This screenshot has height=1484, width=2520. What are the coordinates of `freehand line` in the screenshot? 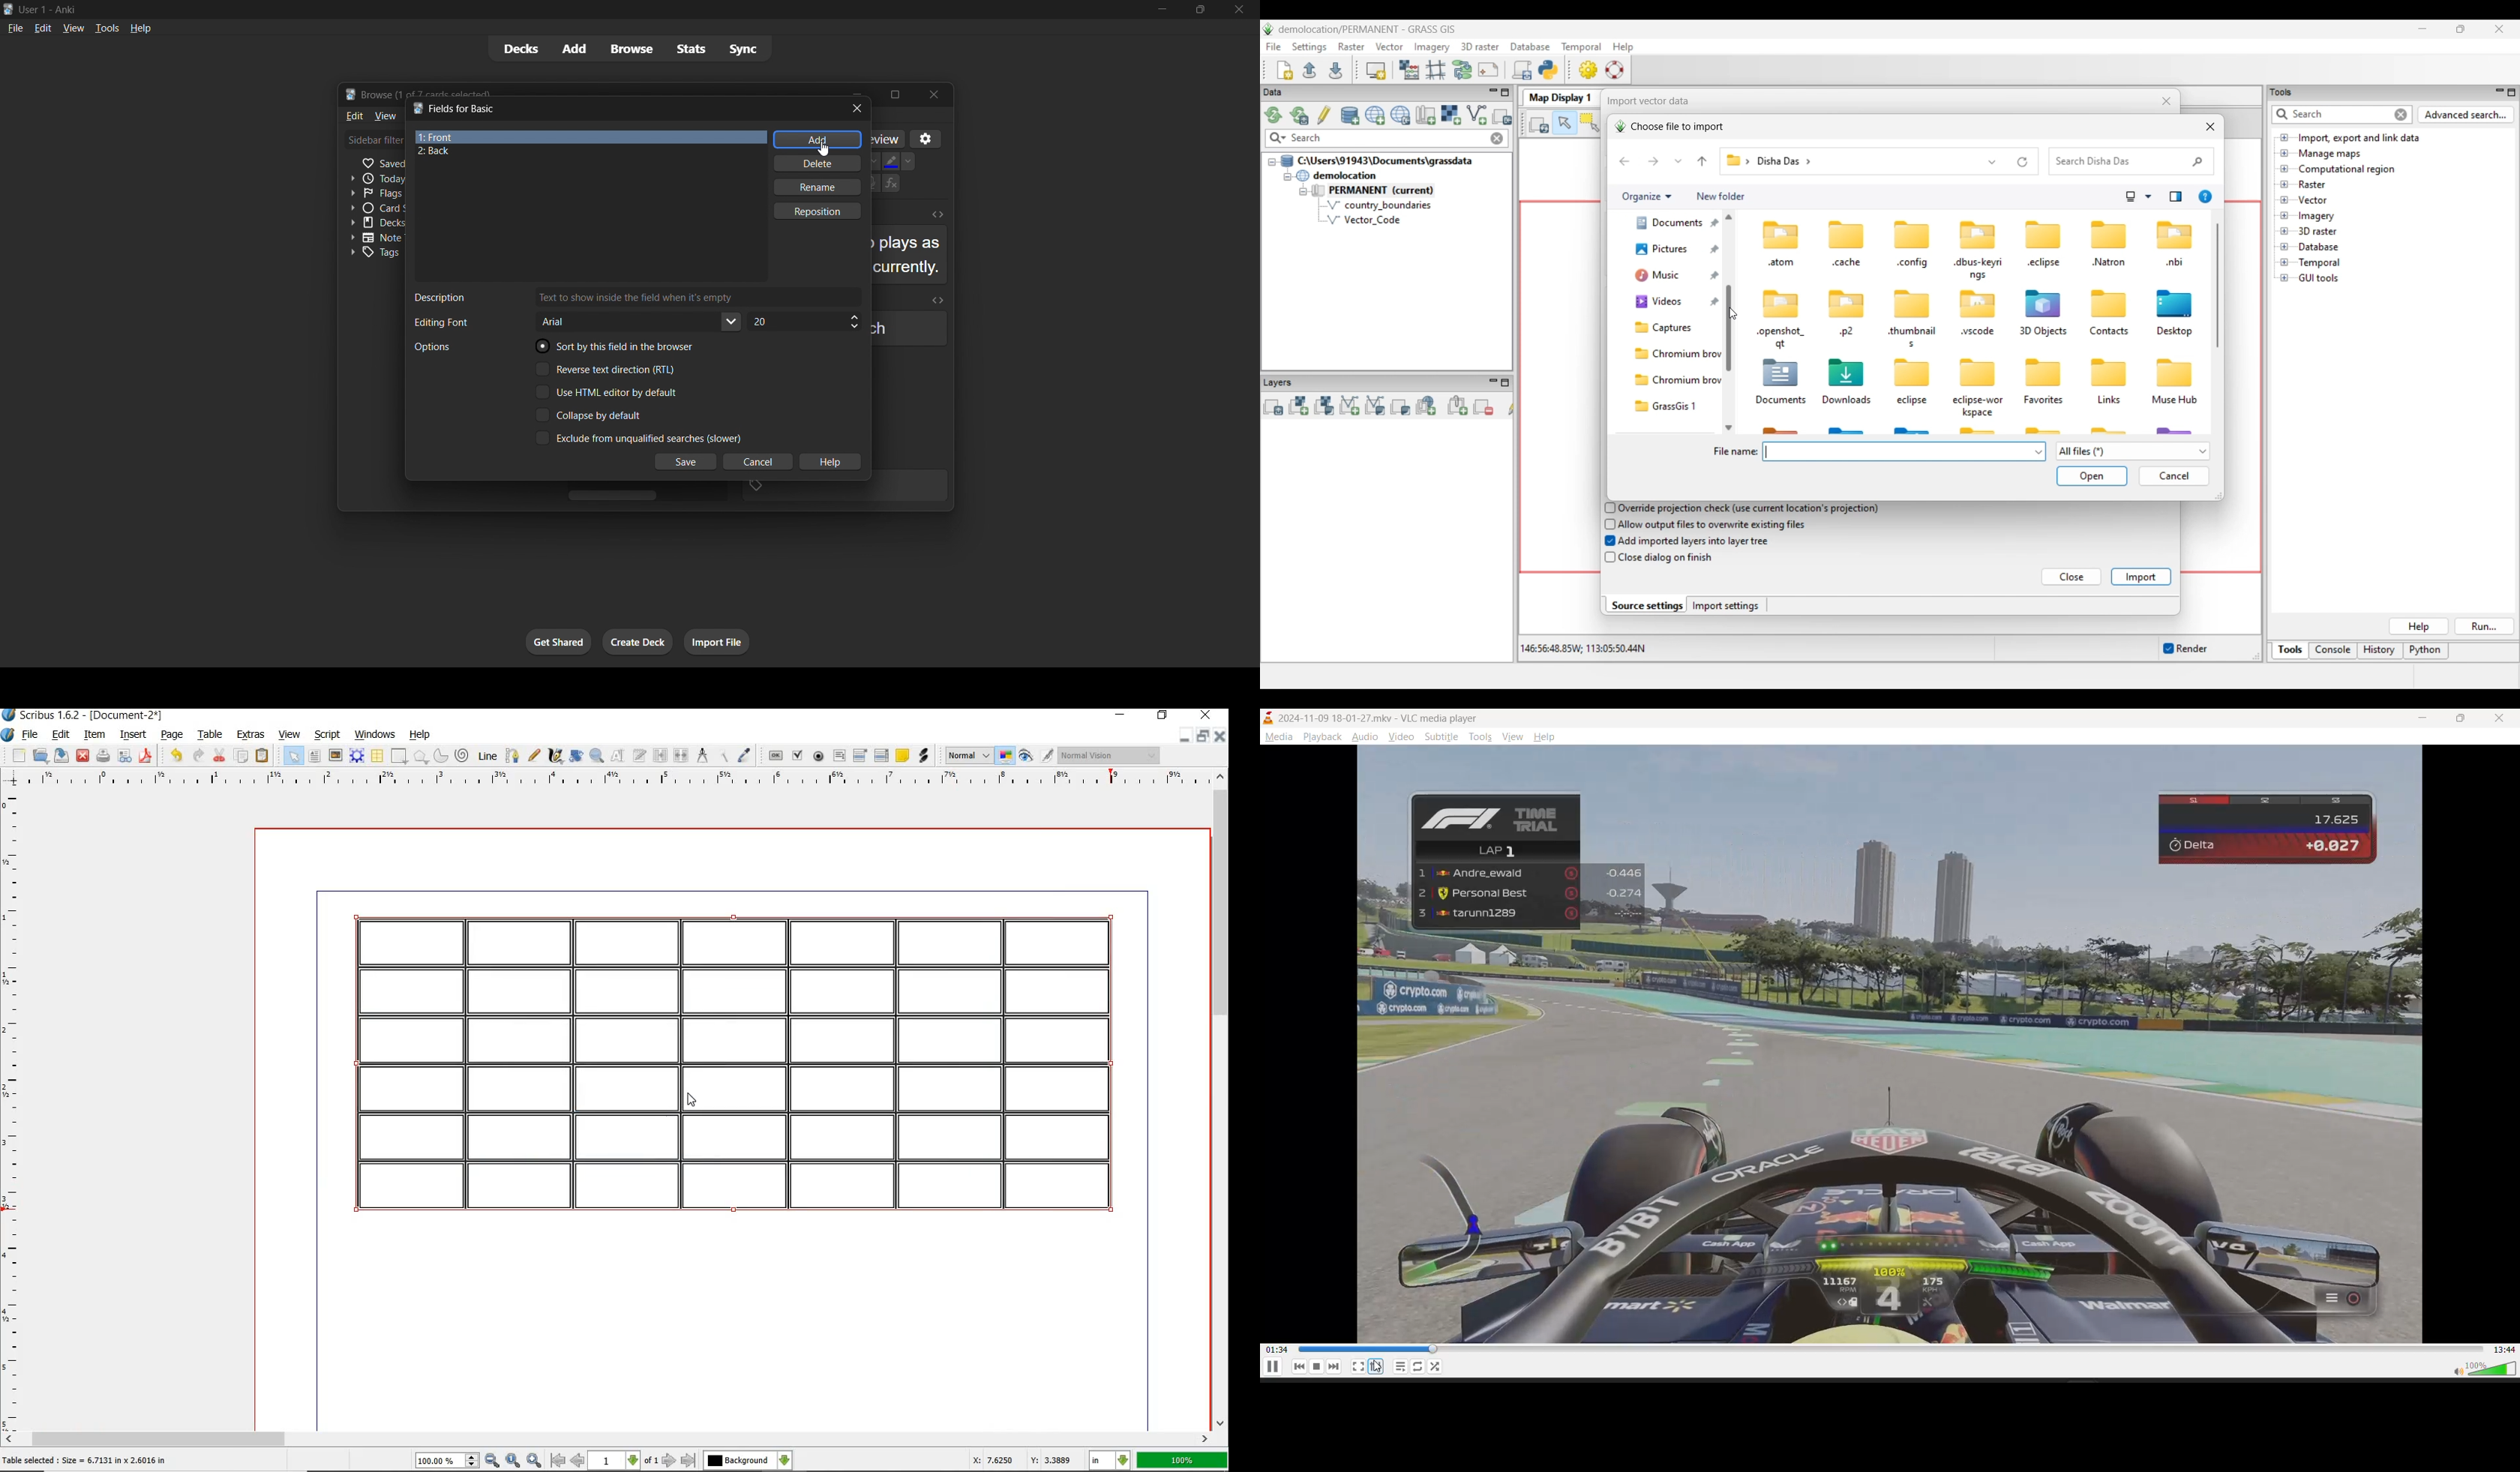 It's located at (535, 756).